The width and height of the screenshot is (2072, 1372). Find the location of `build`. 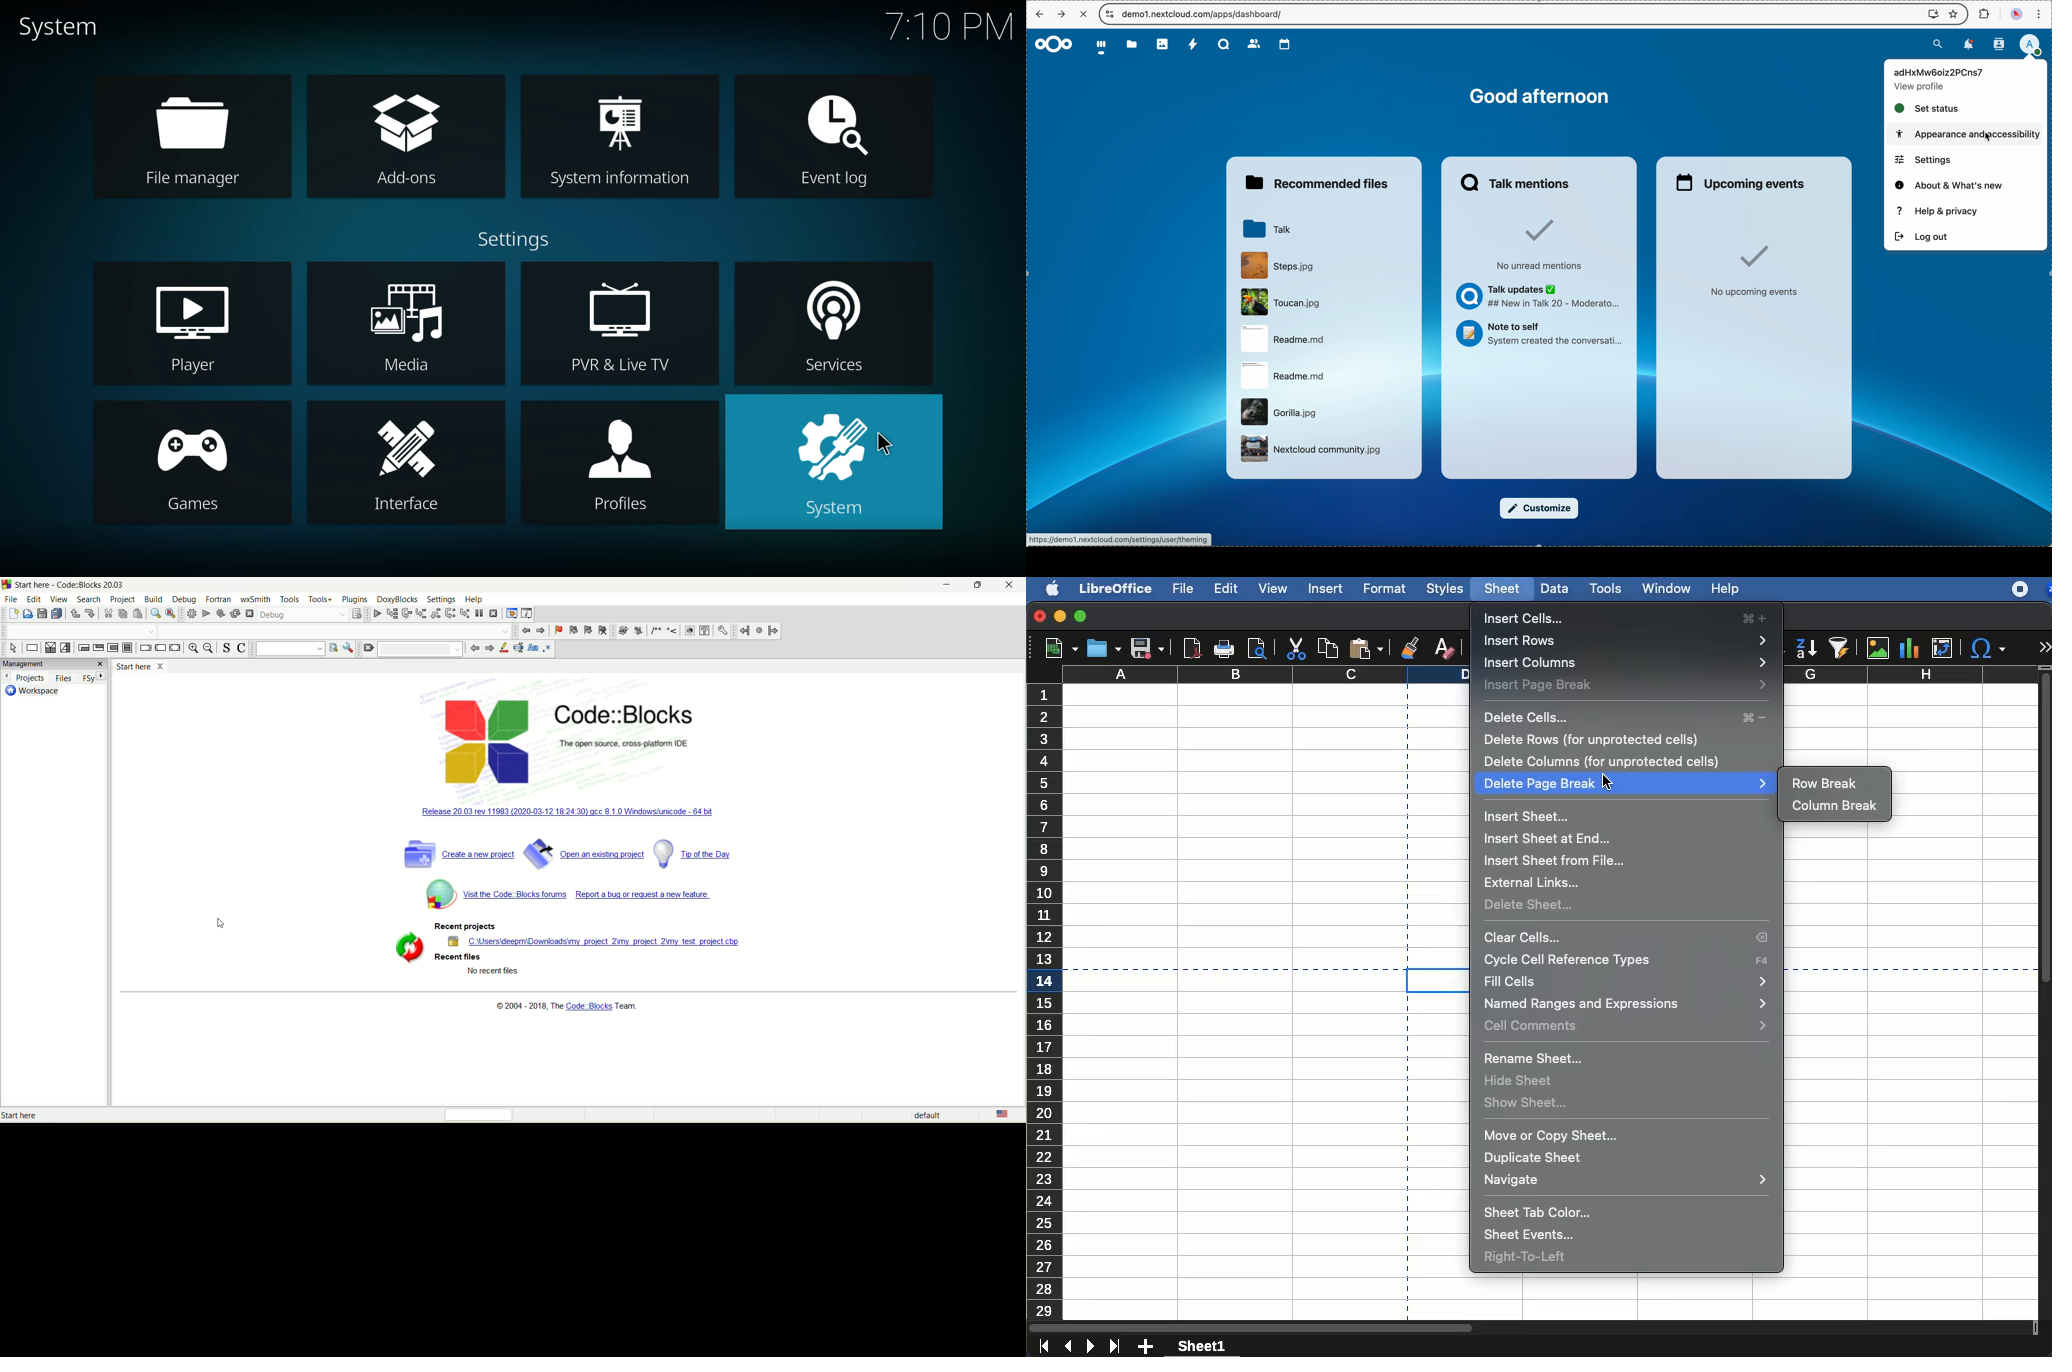

build is located at coordinates (157, 599).